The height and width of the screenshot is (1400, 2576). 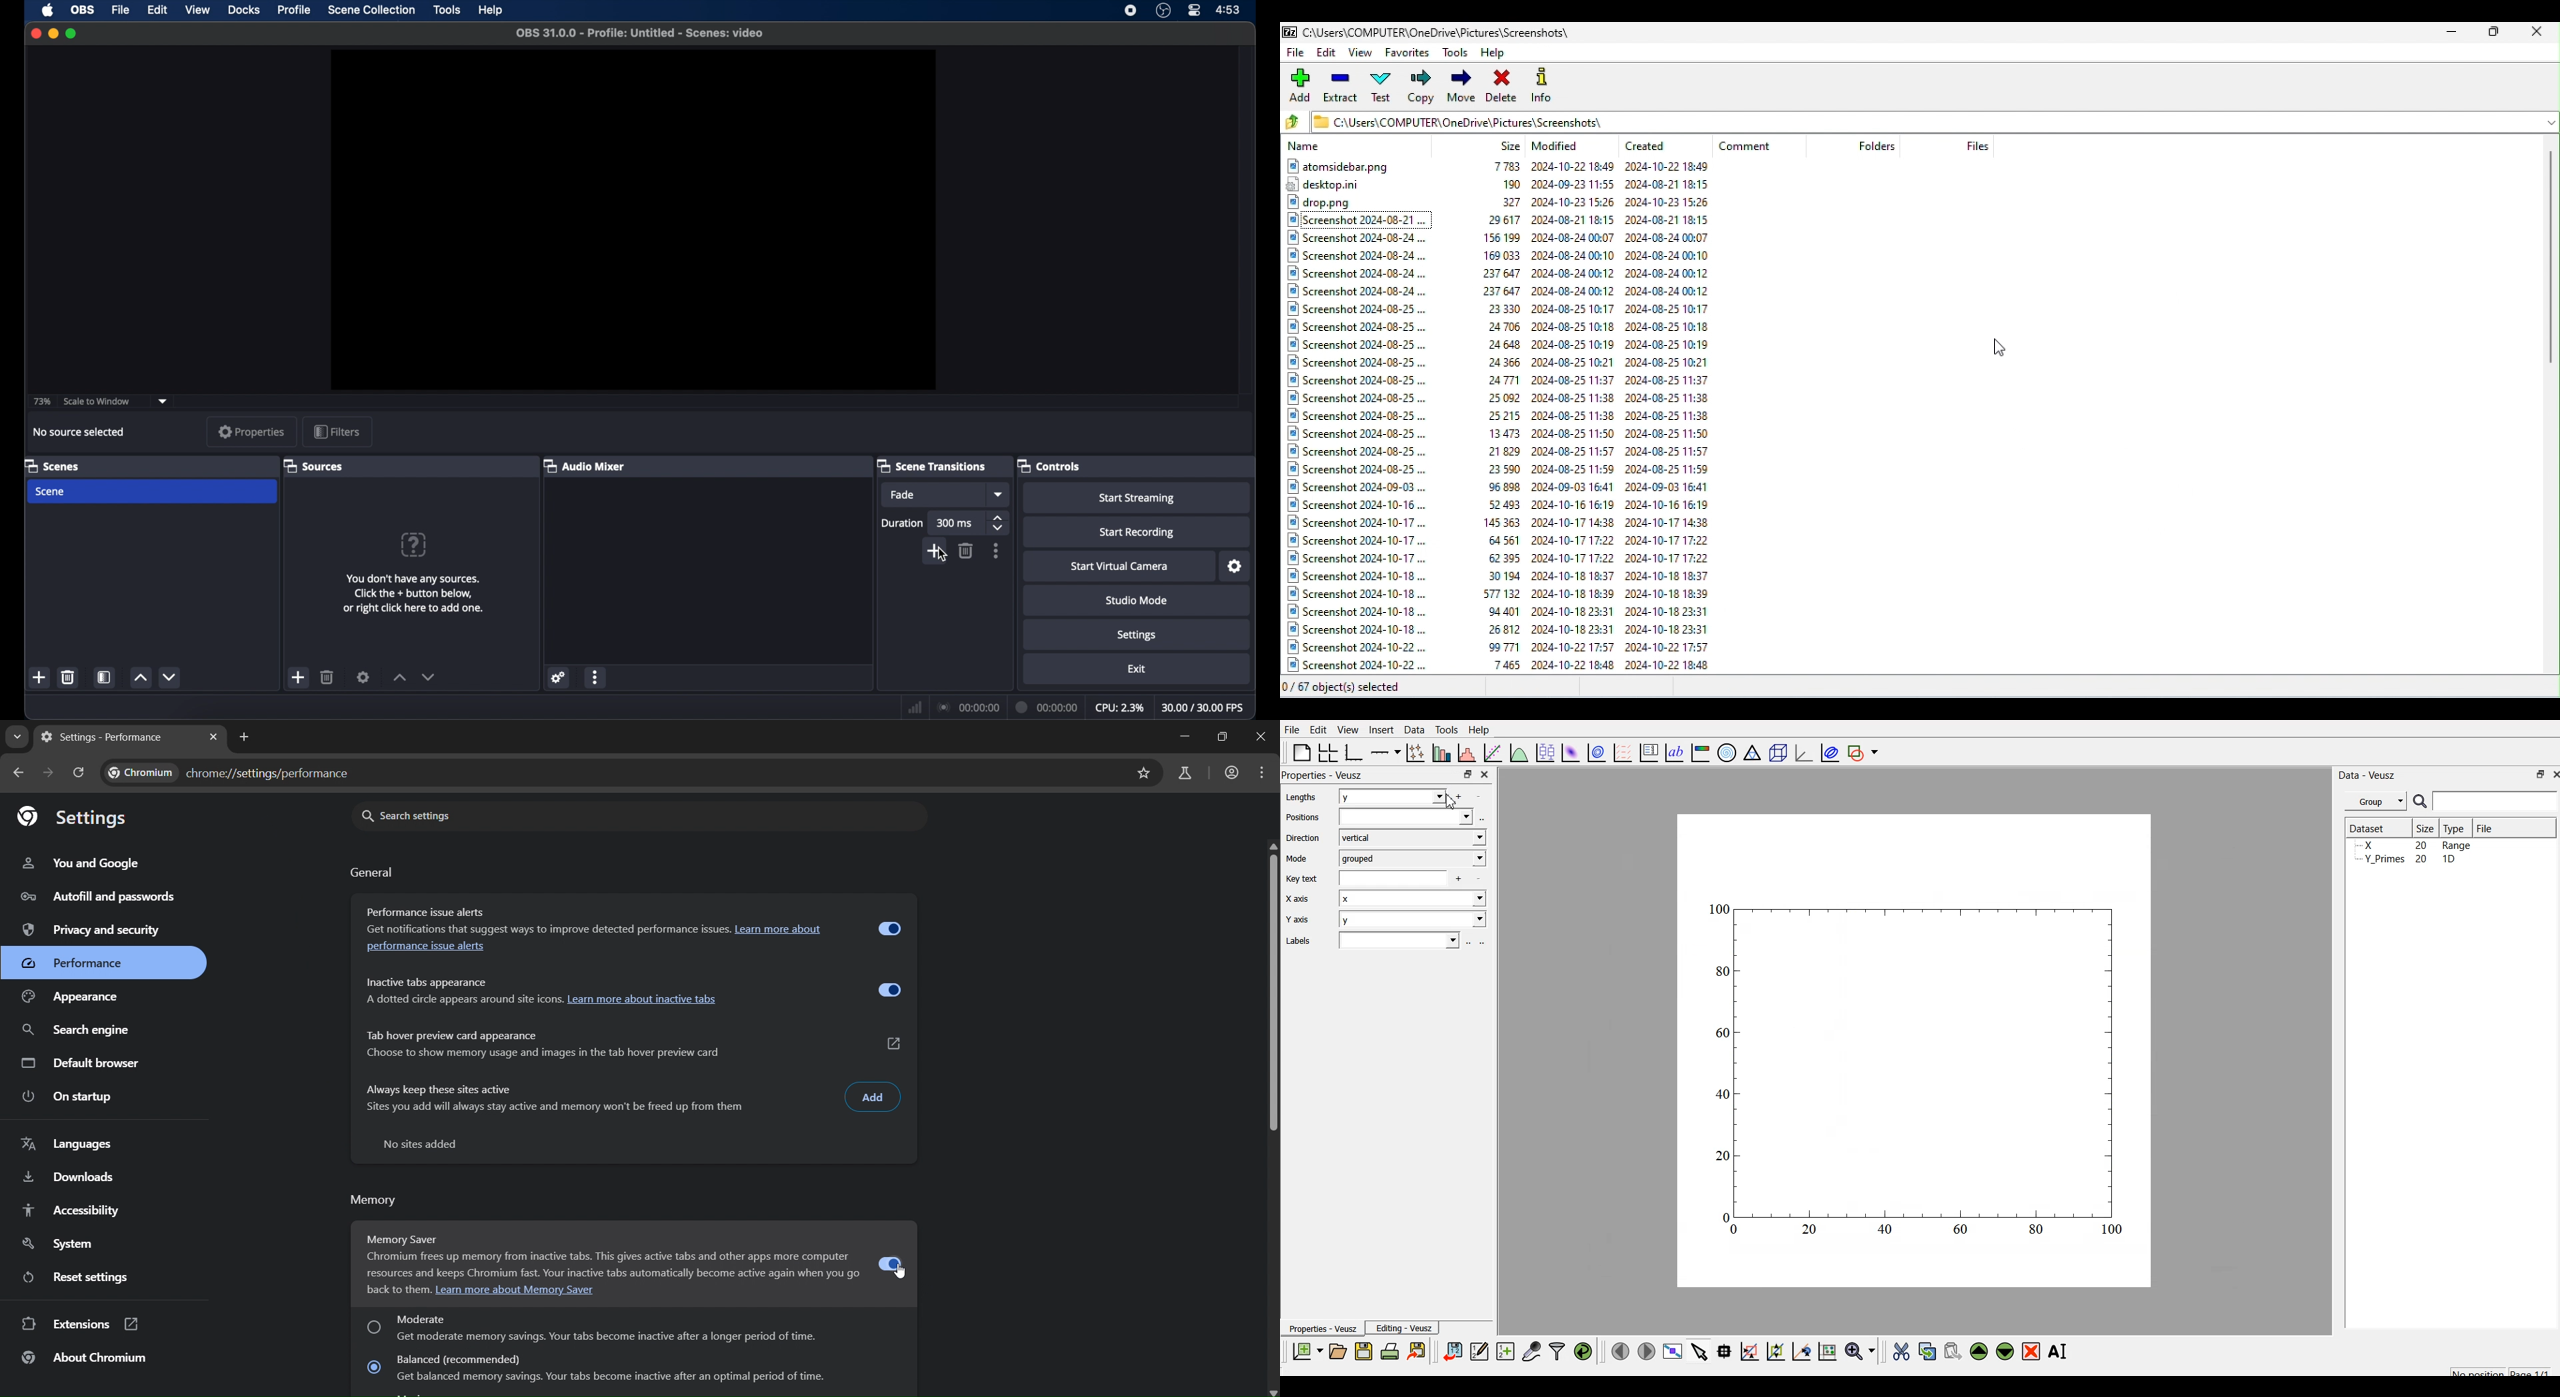 What do you see at coordinates (121, 11) in the screenshot?
I see `file` at bounding box center [121, 11].